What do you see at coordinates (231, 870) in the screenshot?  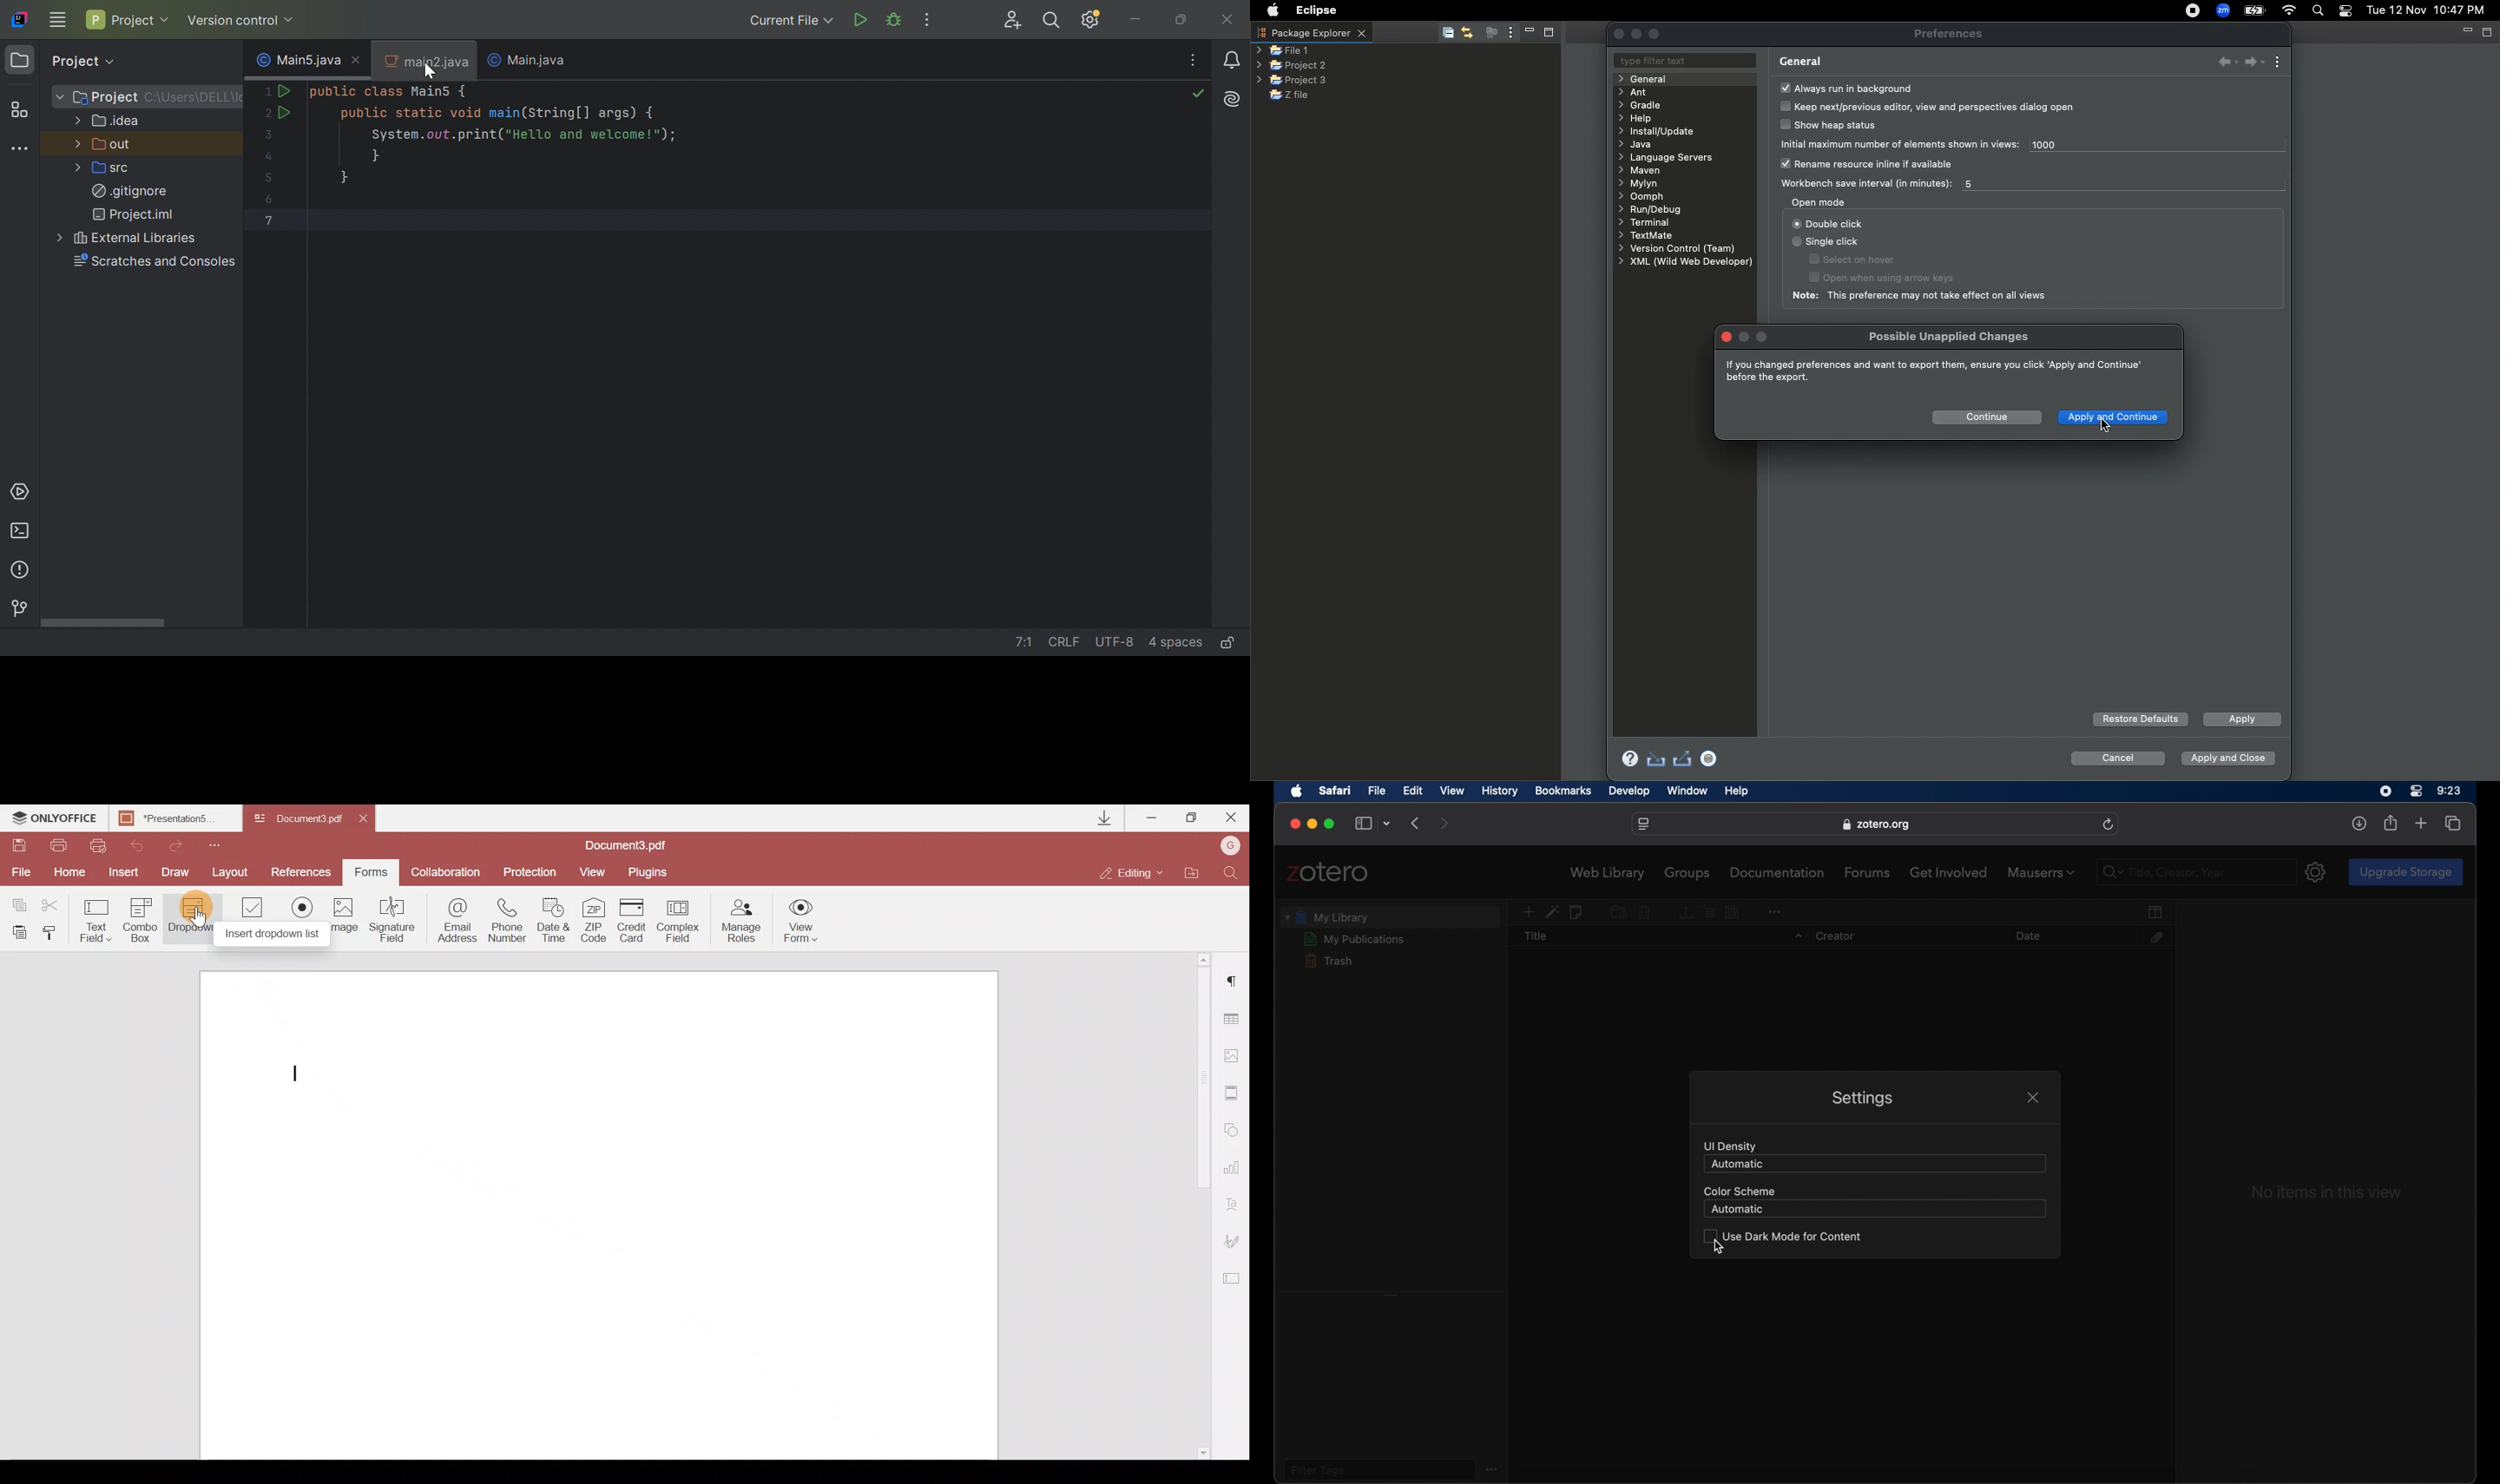 I see `Layout` at bounding box center [231, 870].